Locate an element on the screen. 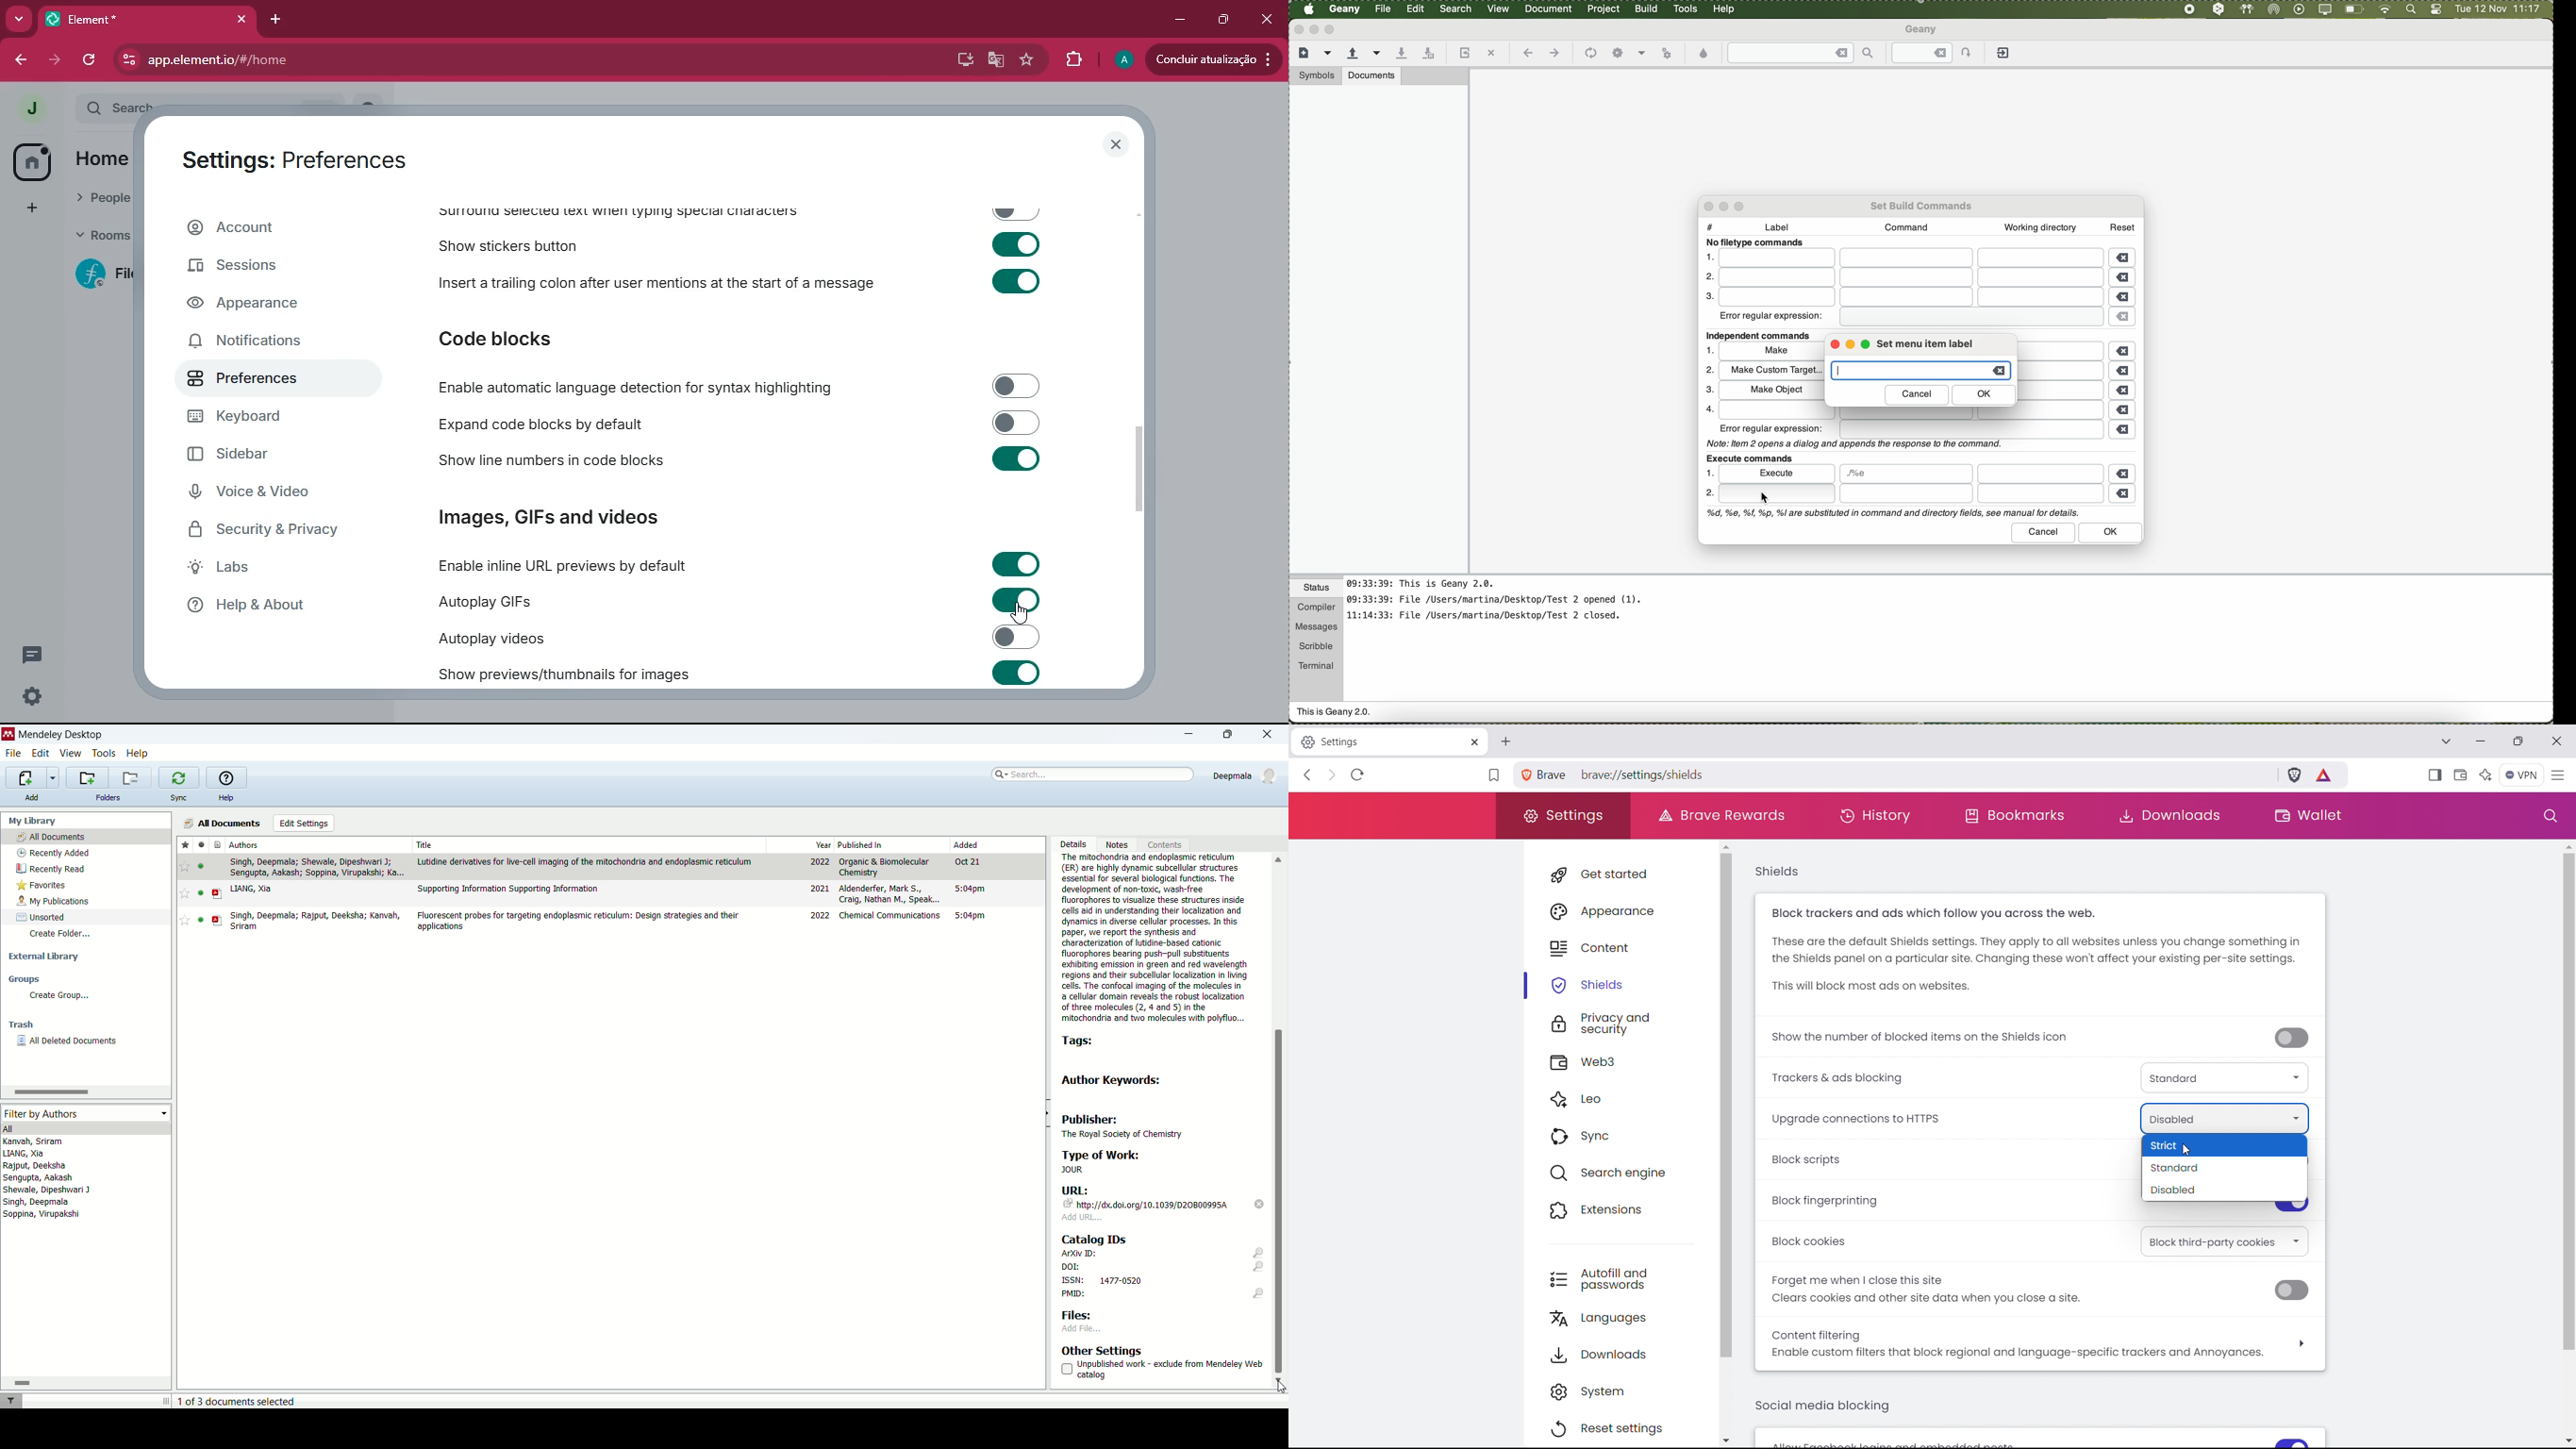 The width and height of the screenshot is (2576, 1456). notes is located at coordinates (1120, 844).